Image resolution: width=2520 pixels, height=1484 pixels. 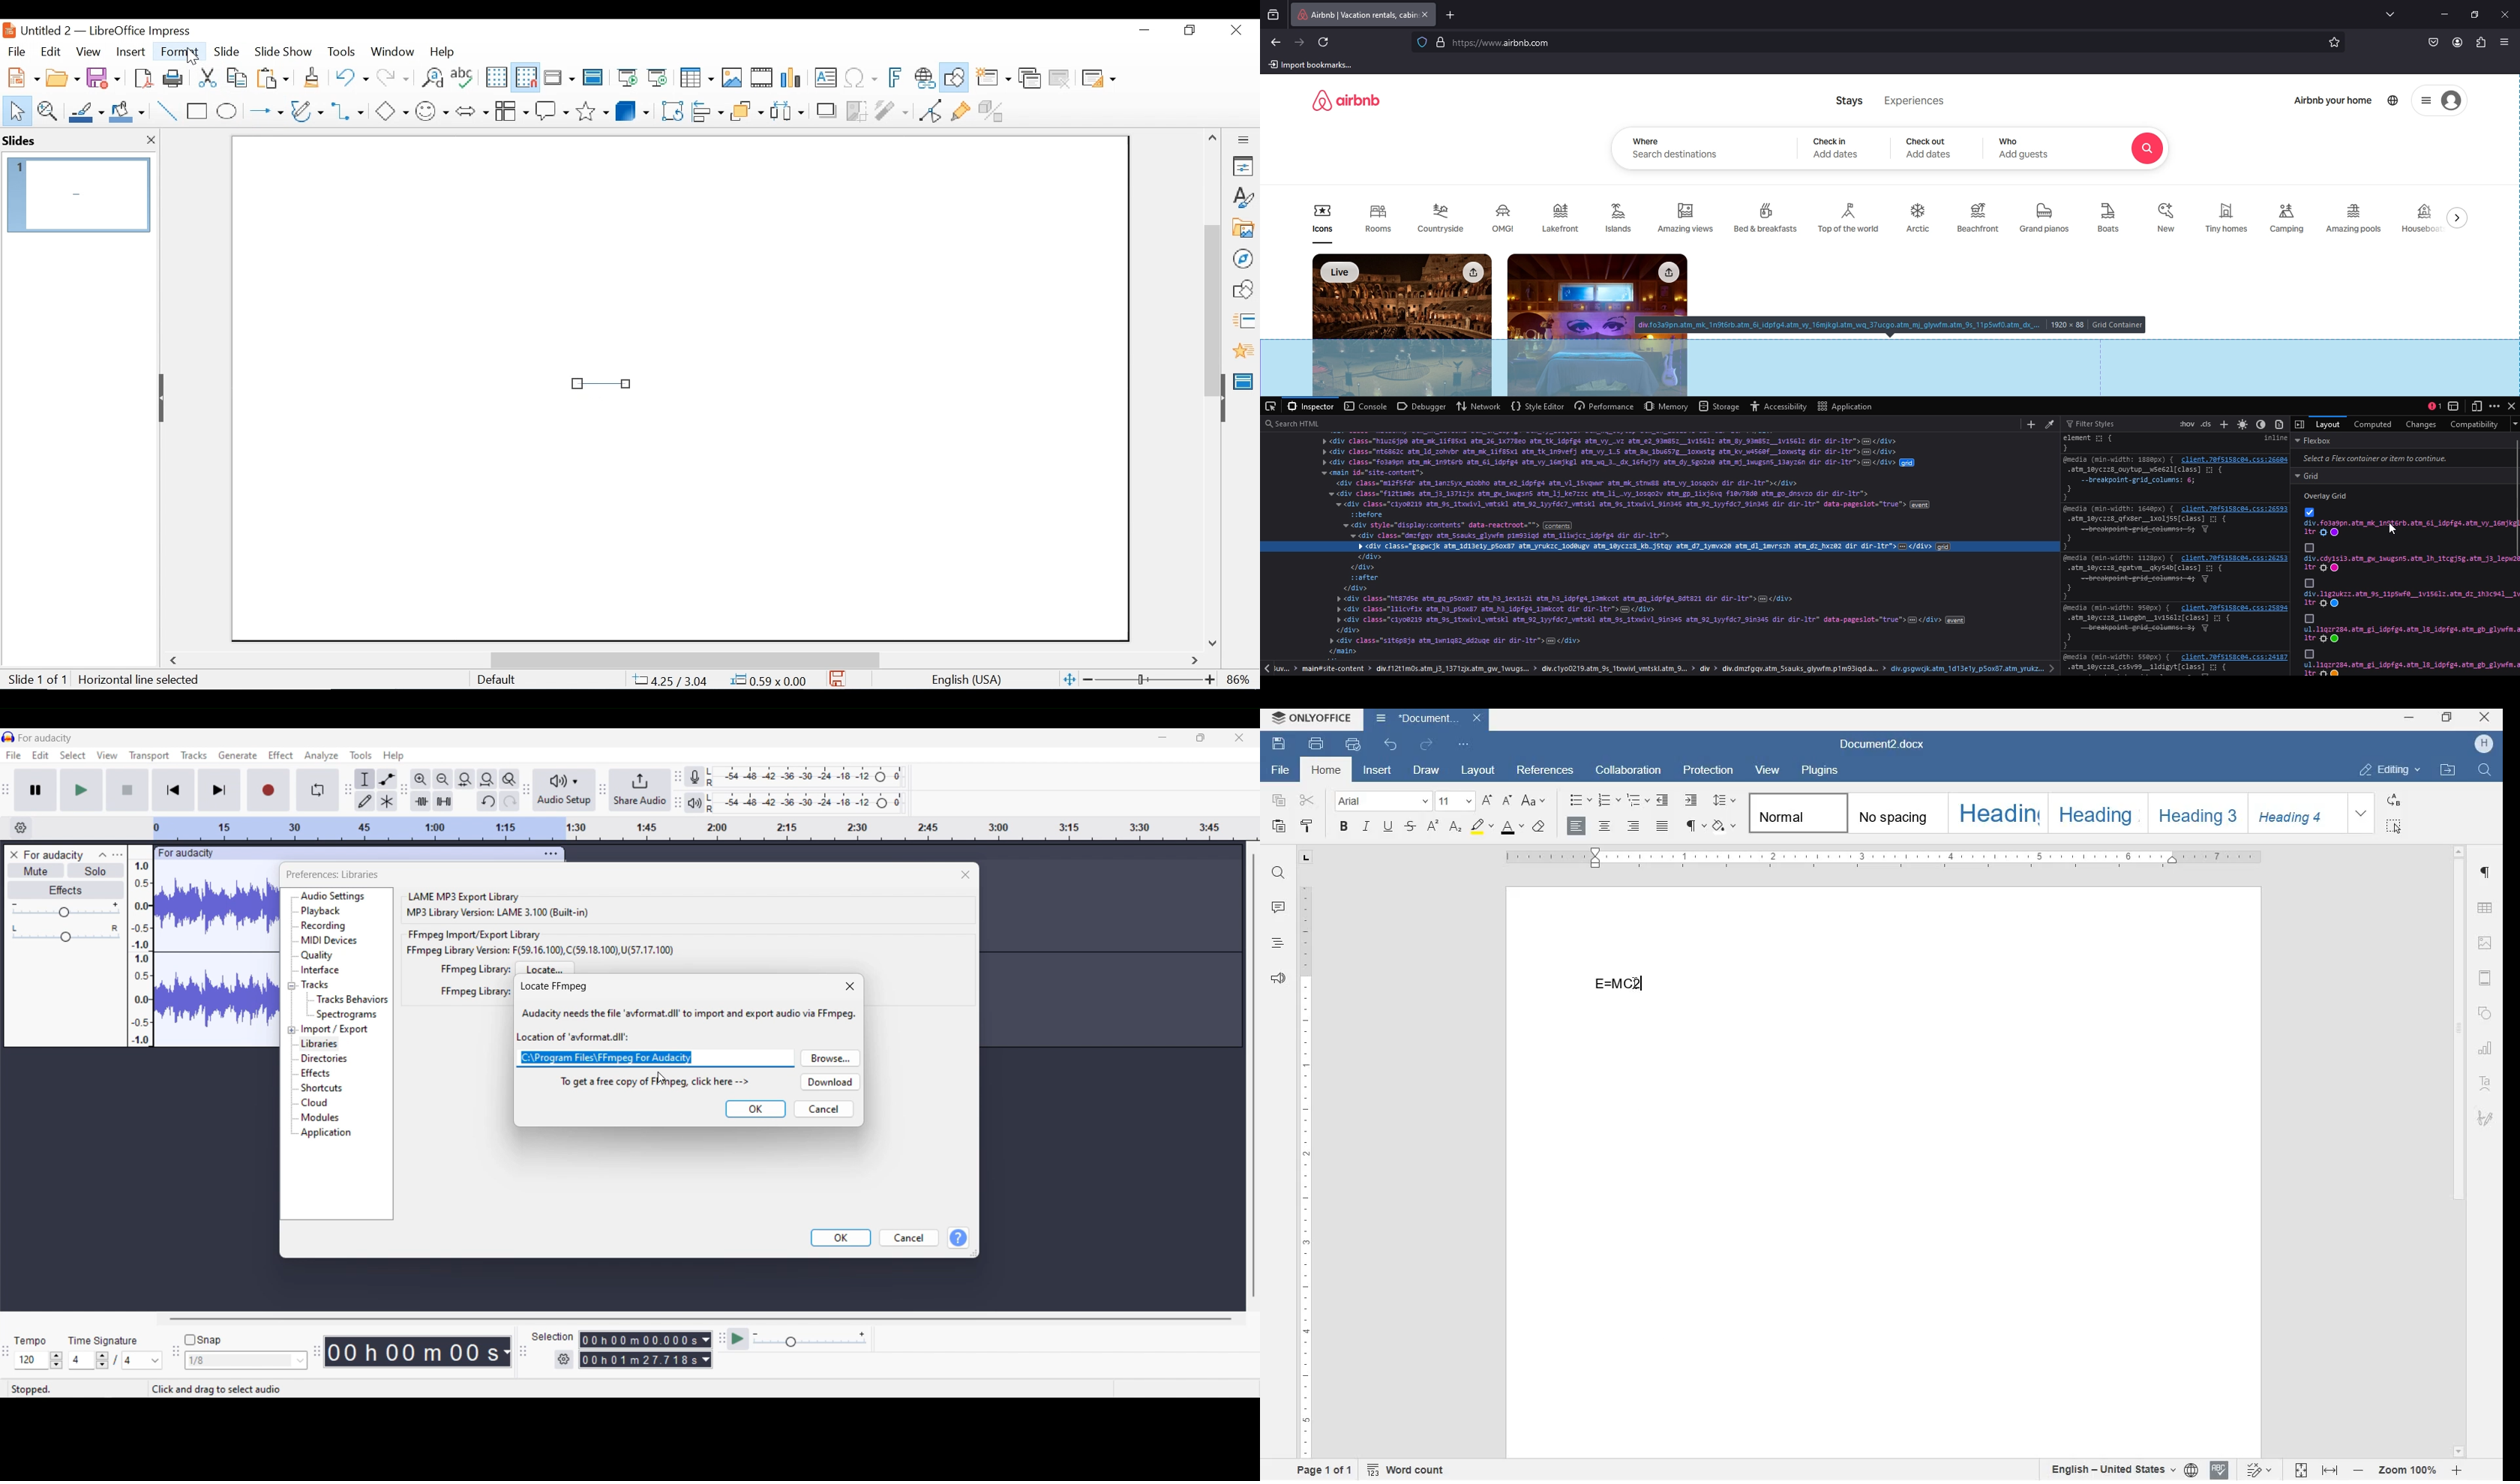 I want to click on Heading 2, so click(x=2095, y=814).